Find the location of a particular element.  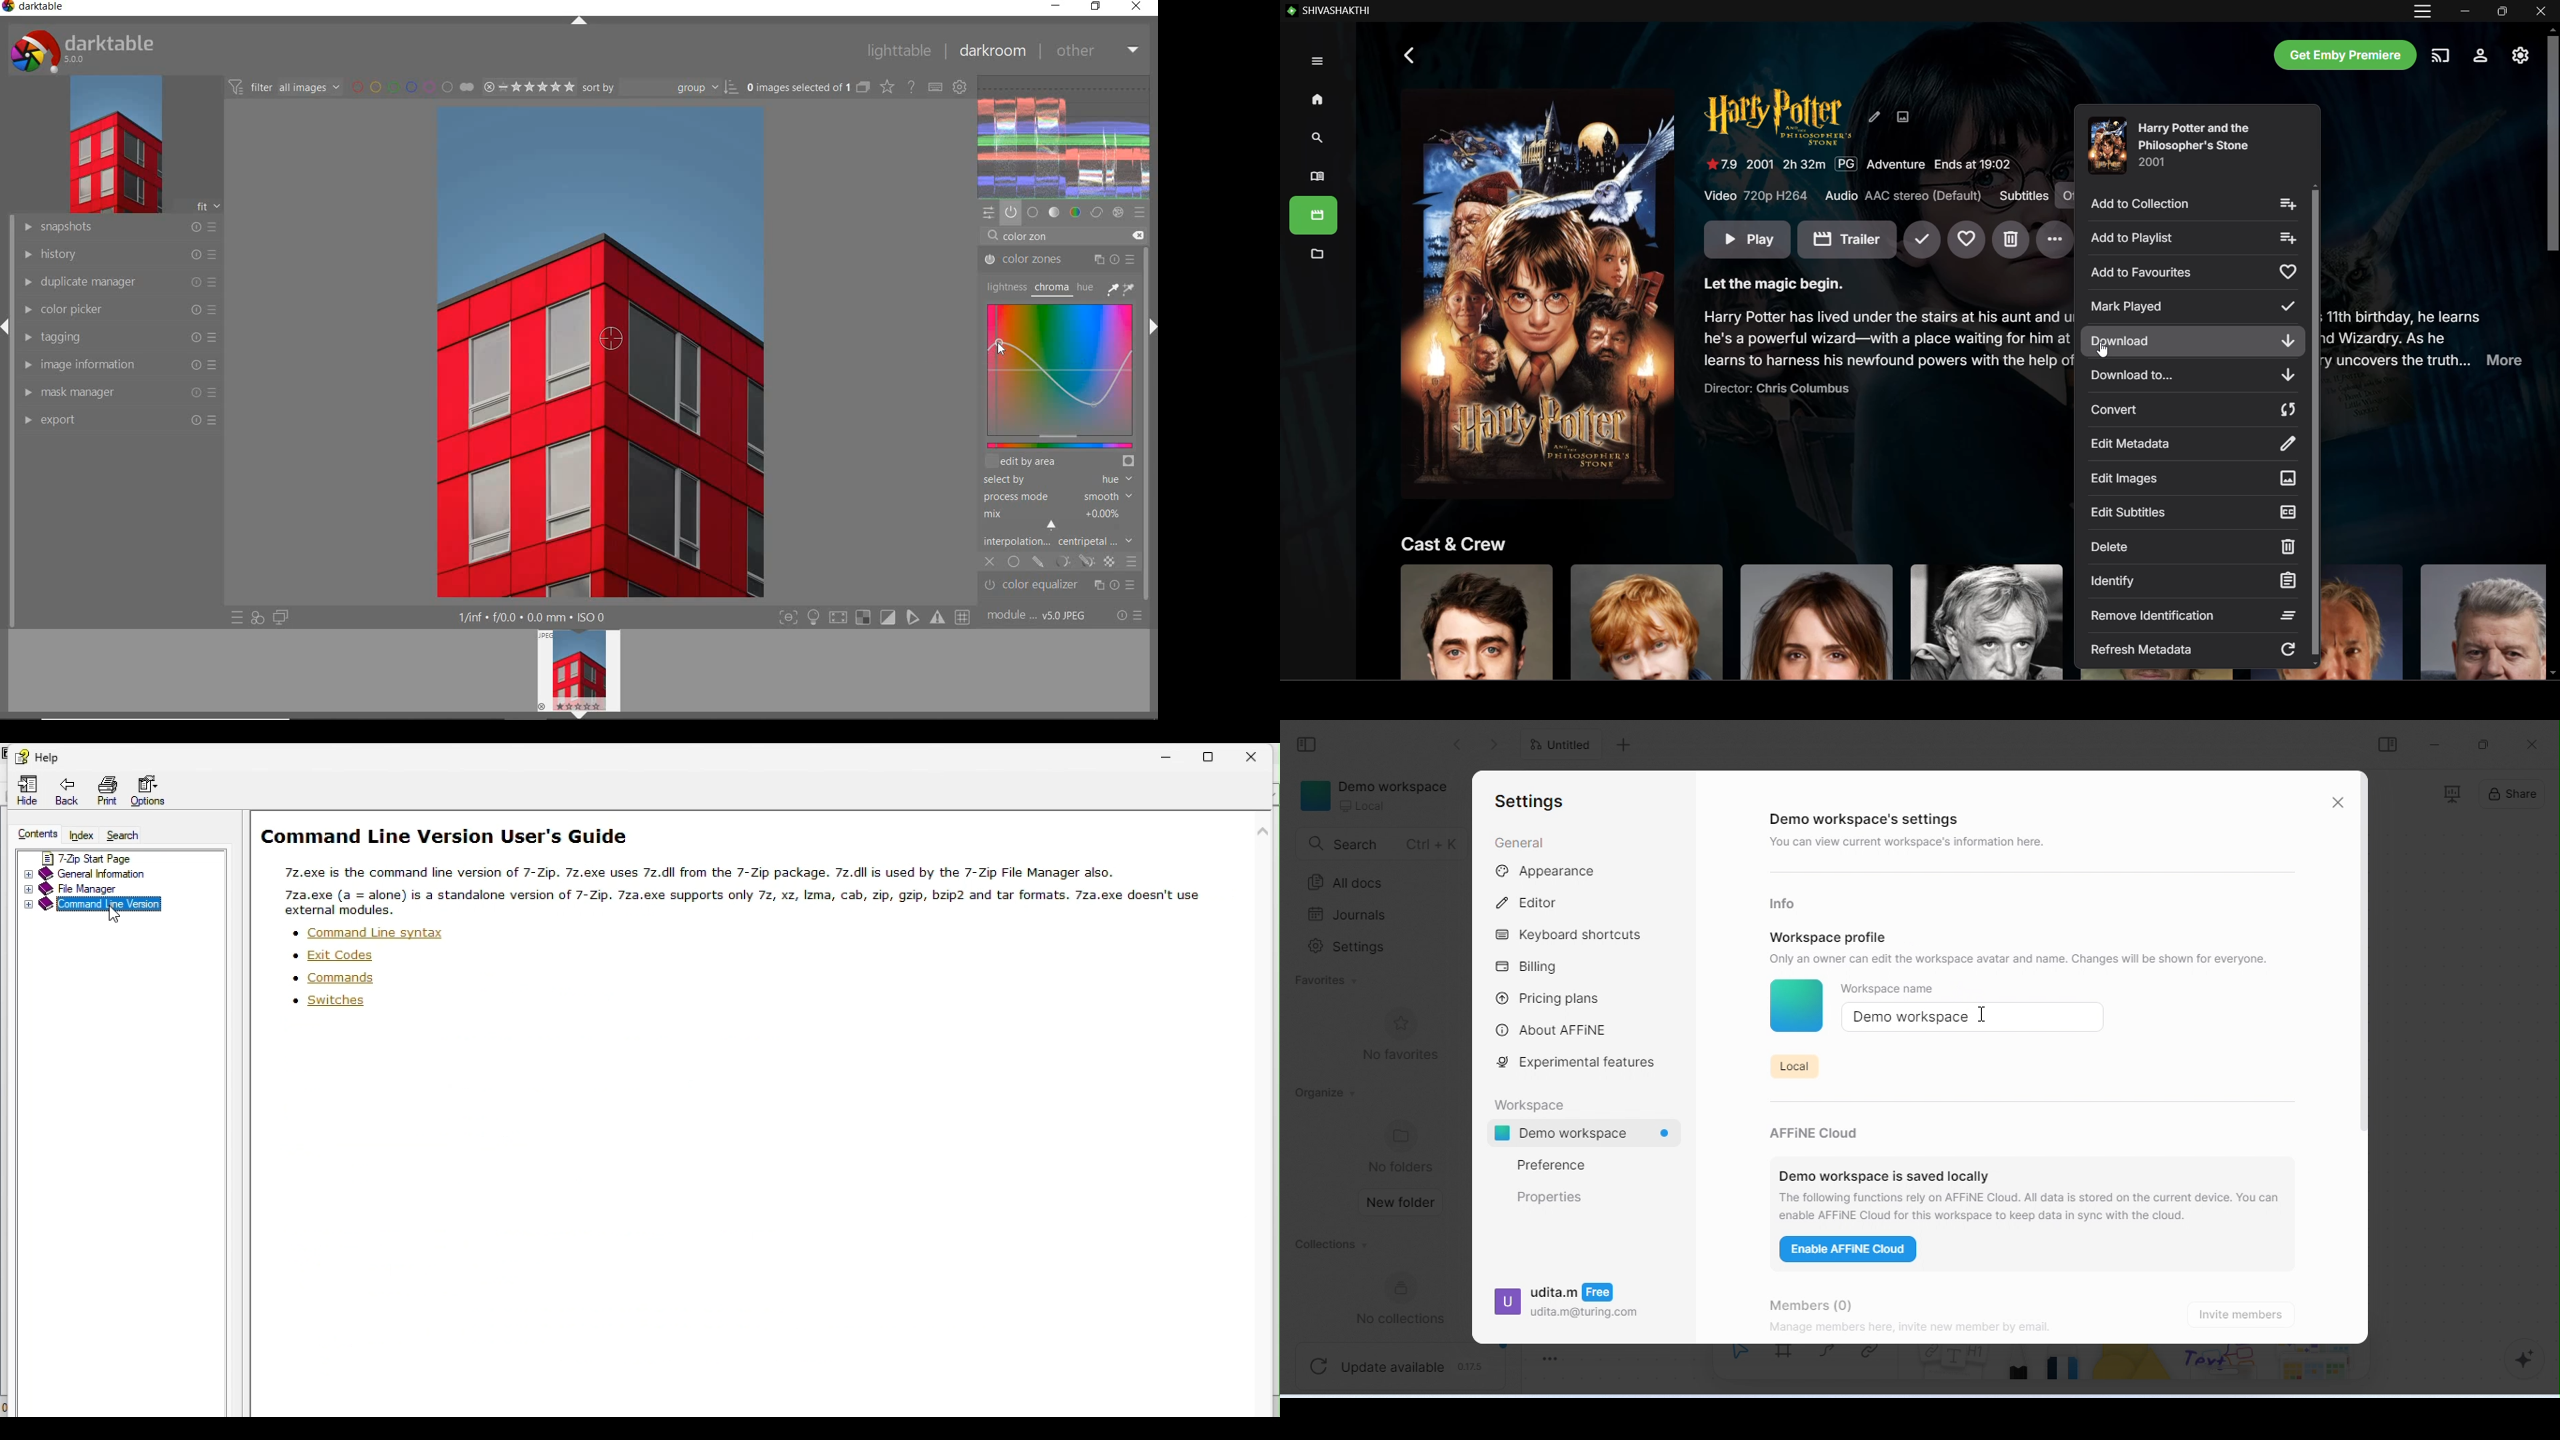

demo workspace is located at coordinates (1378, 798).